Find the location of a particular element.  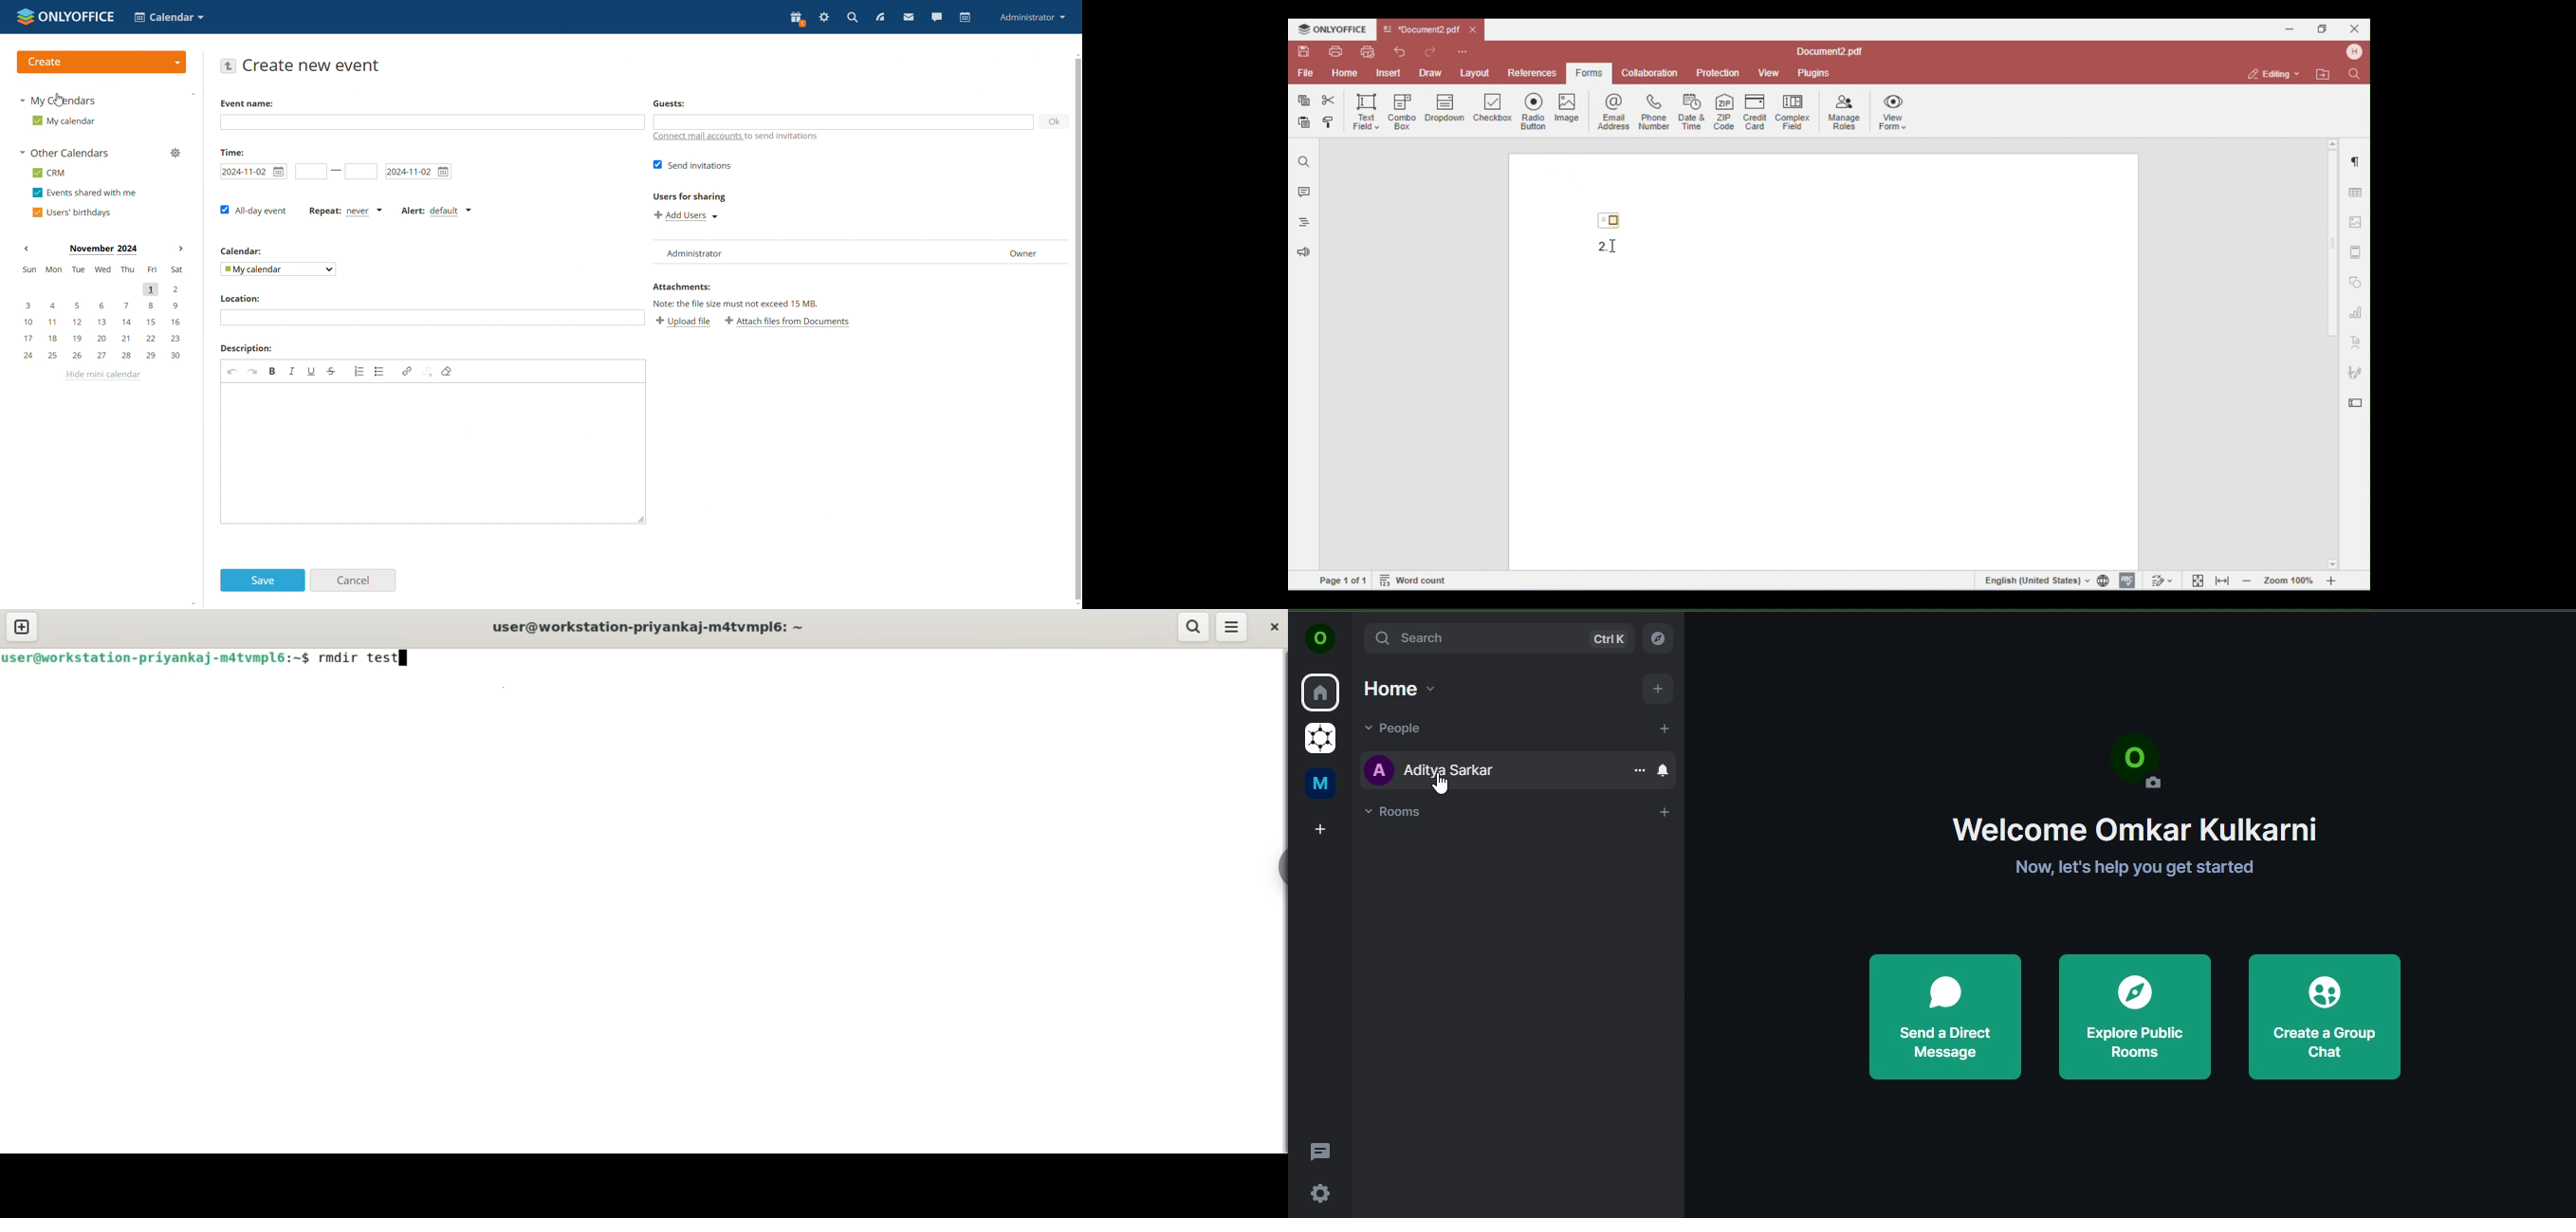

ok is located at coordinates (1055, 121).